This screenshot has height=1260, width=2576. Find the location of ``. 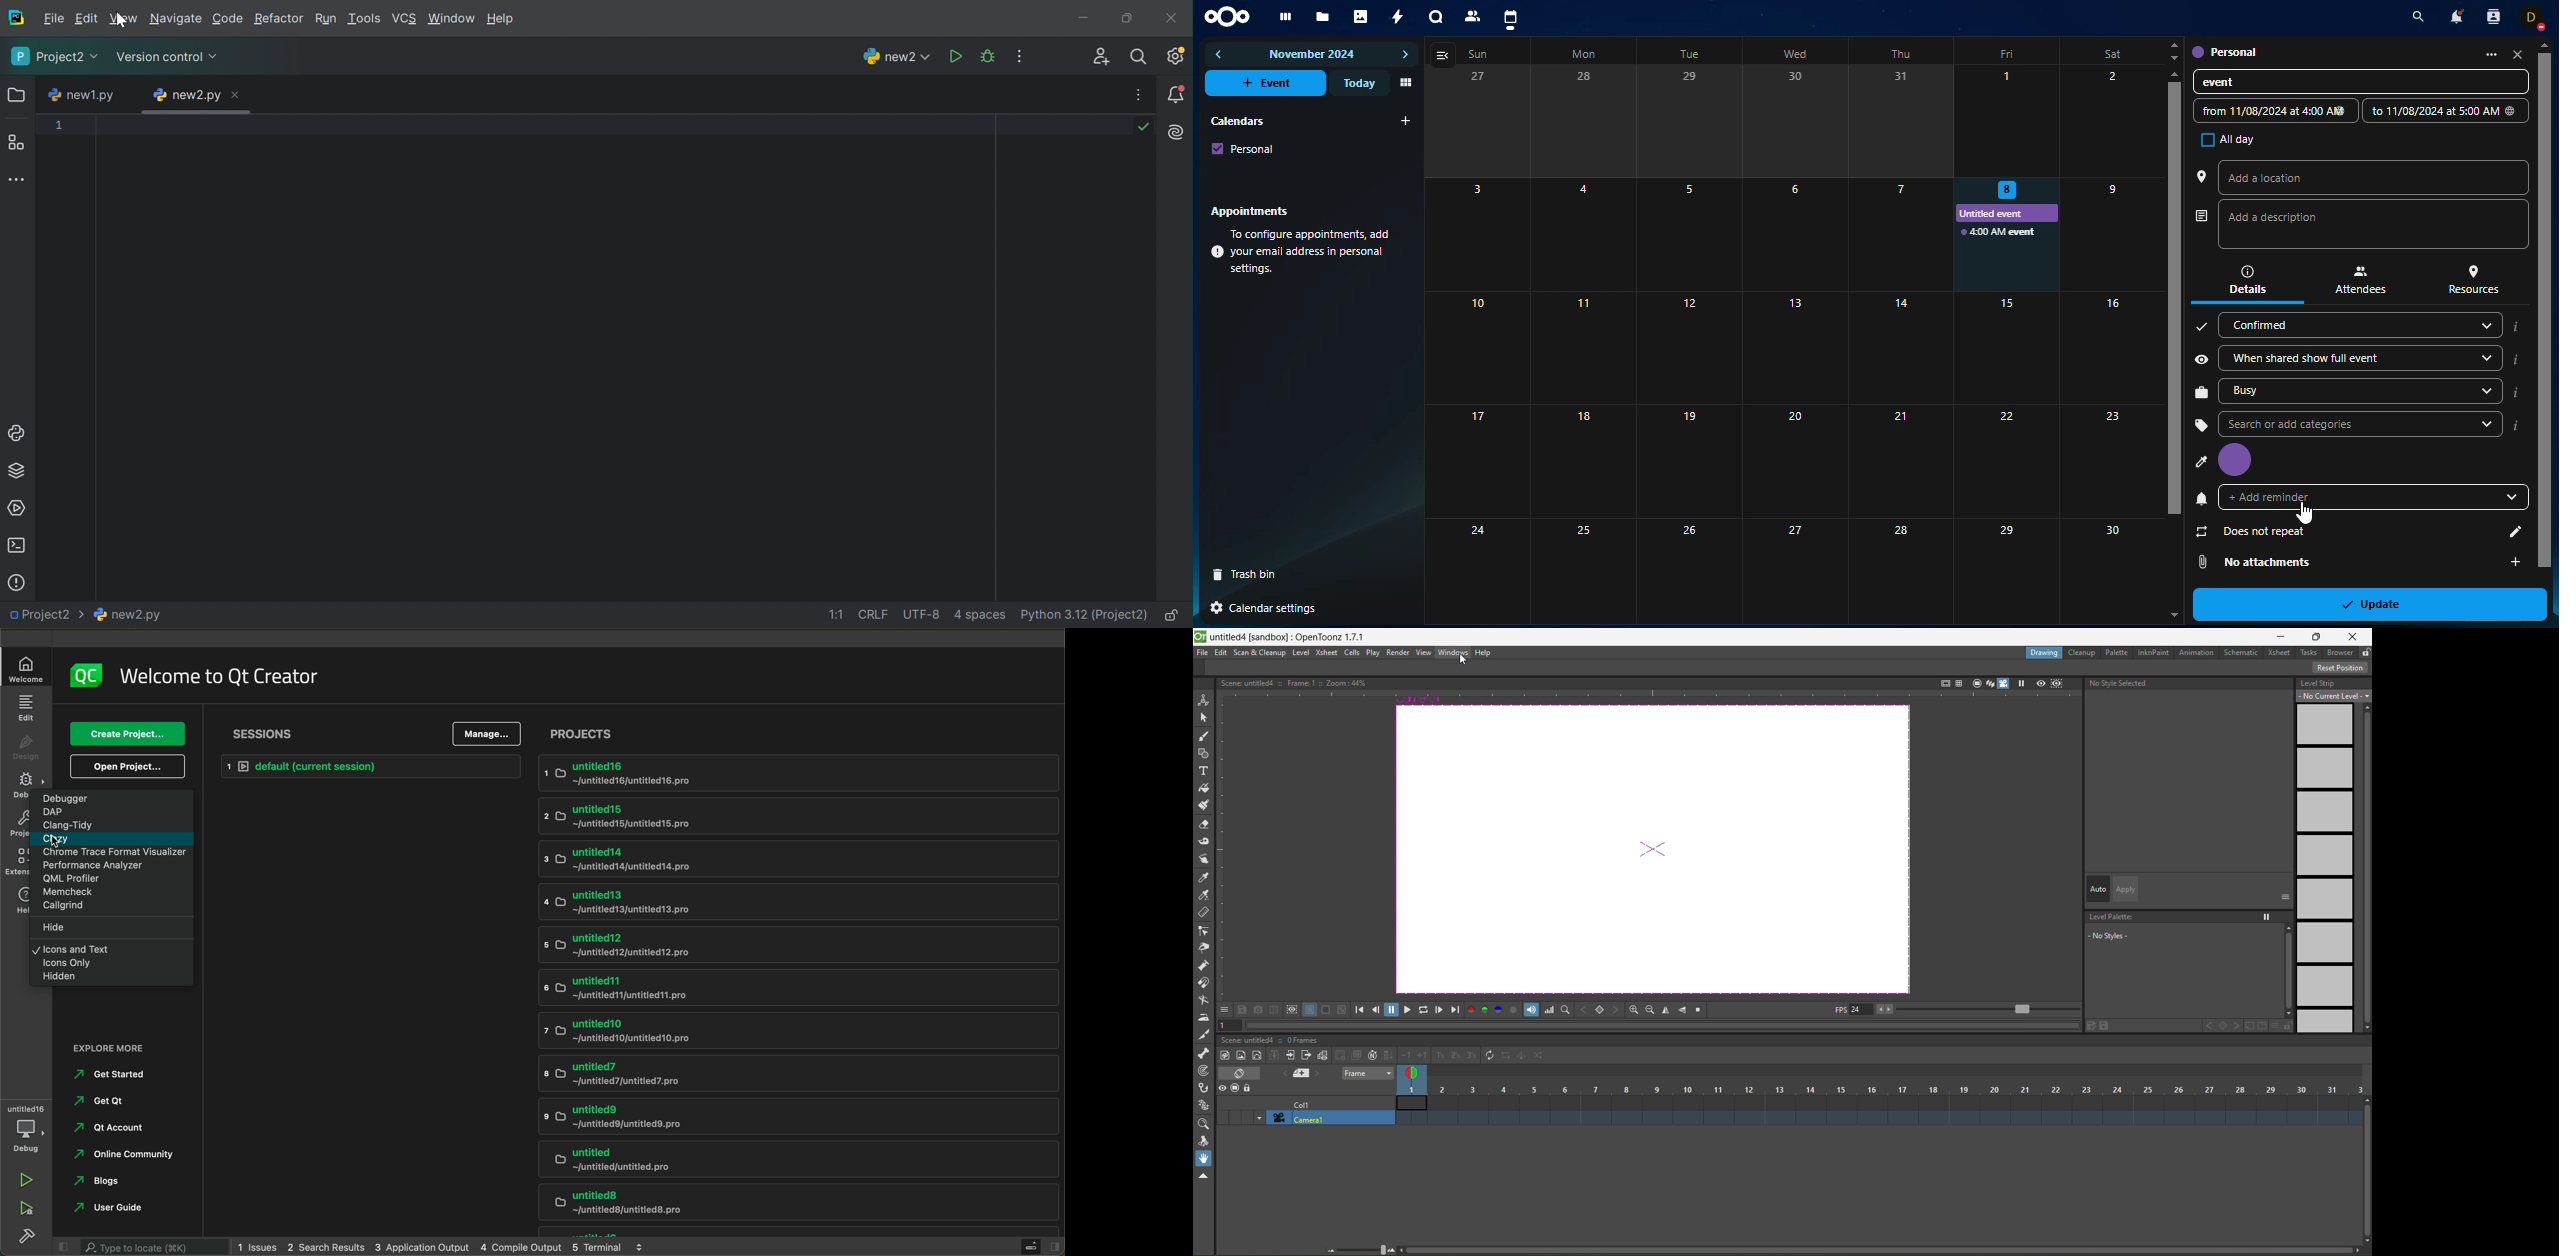

 is located at coordinates (21, 900).